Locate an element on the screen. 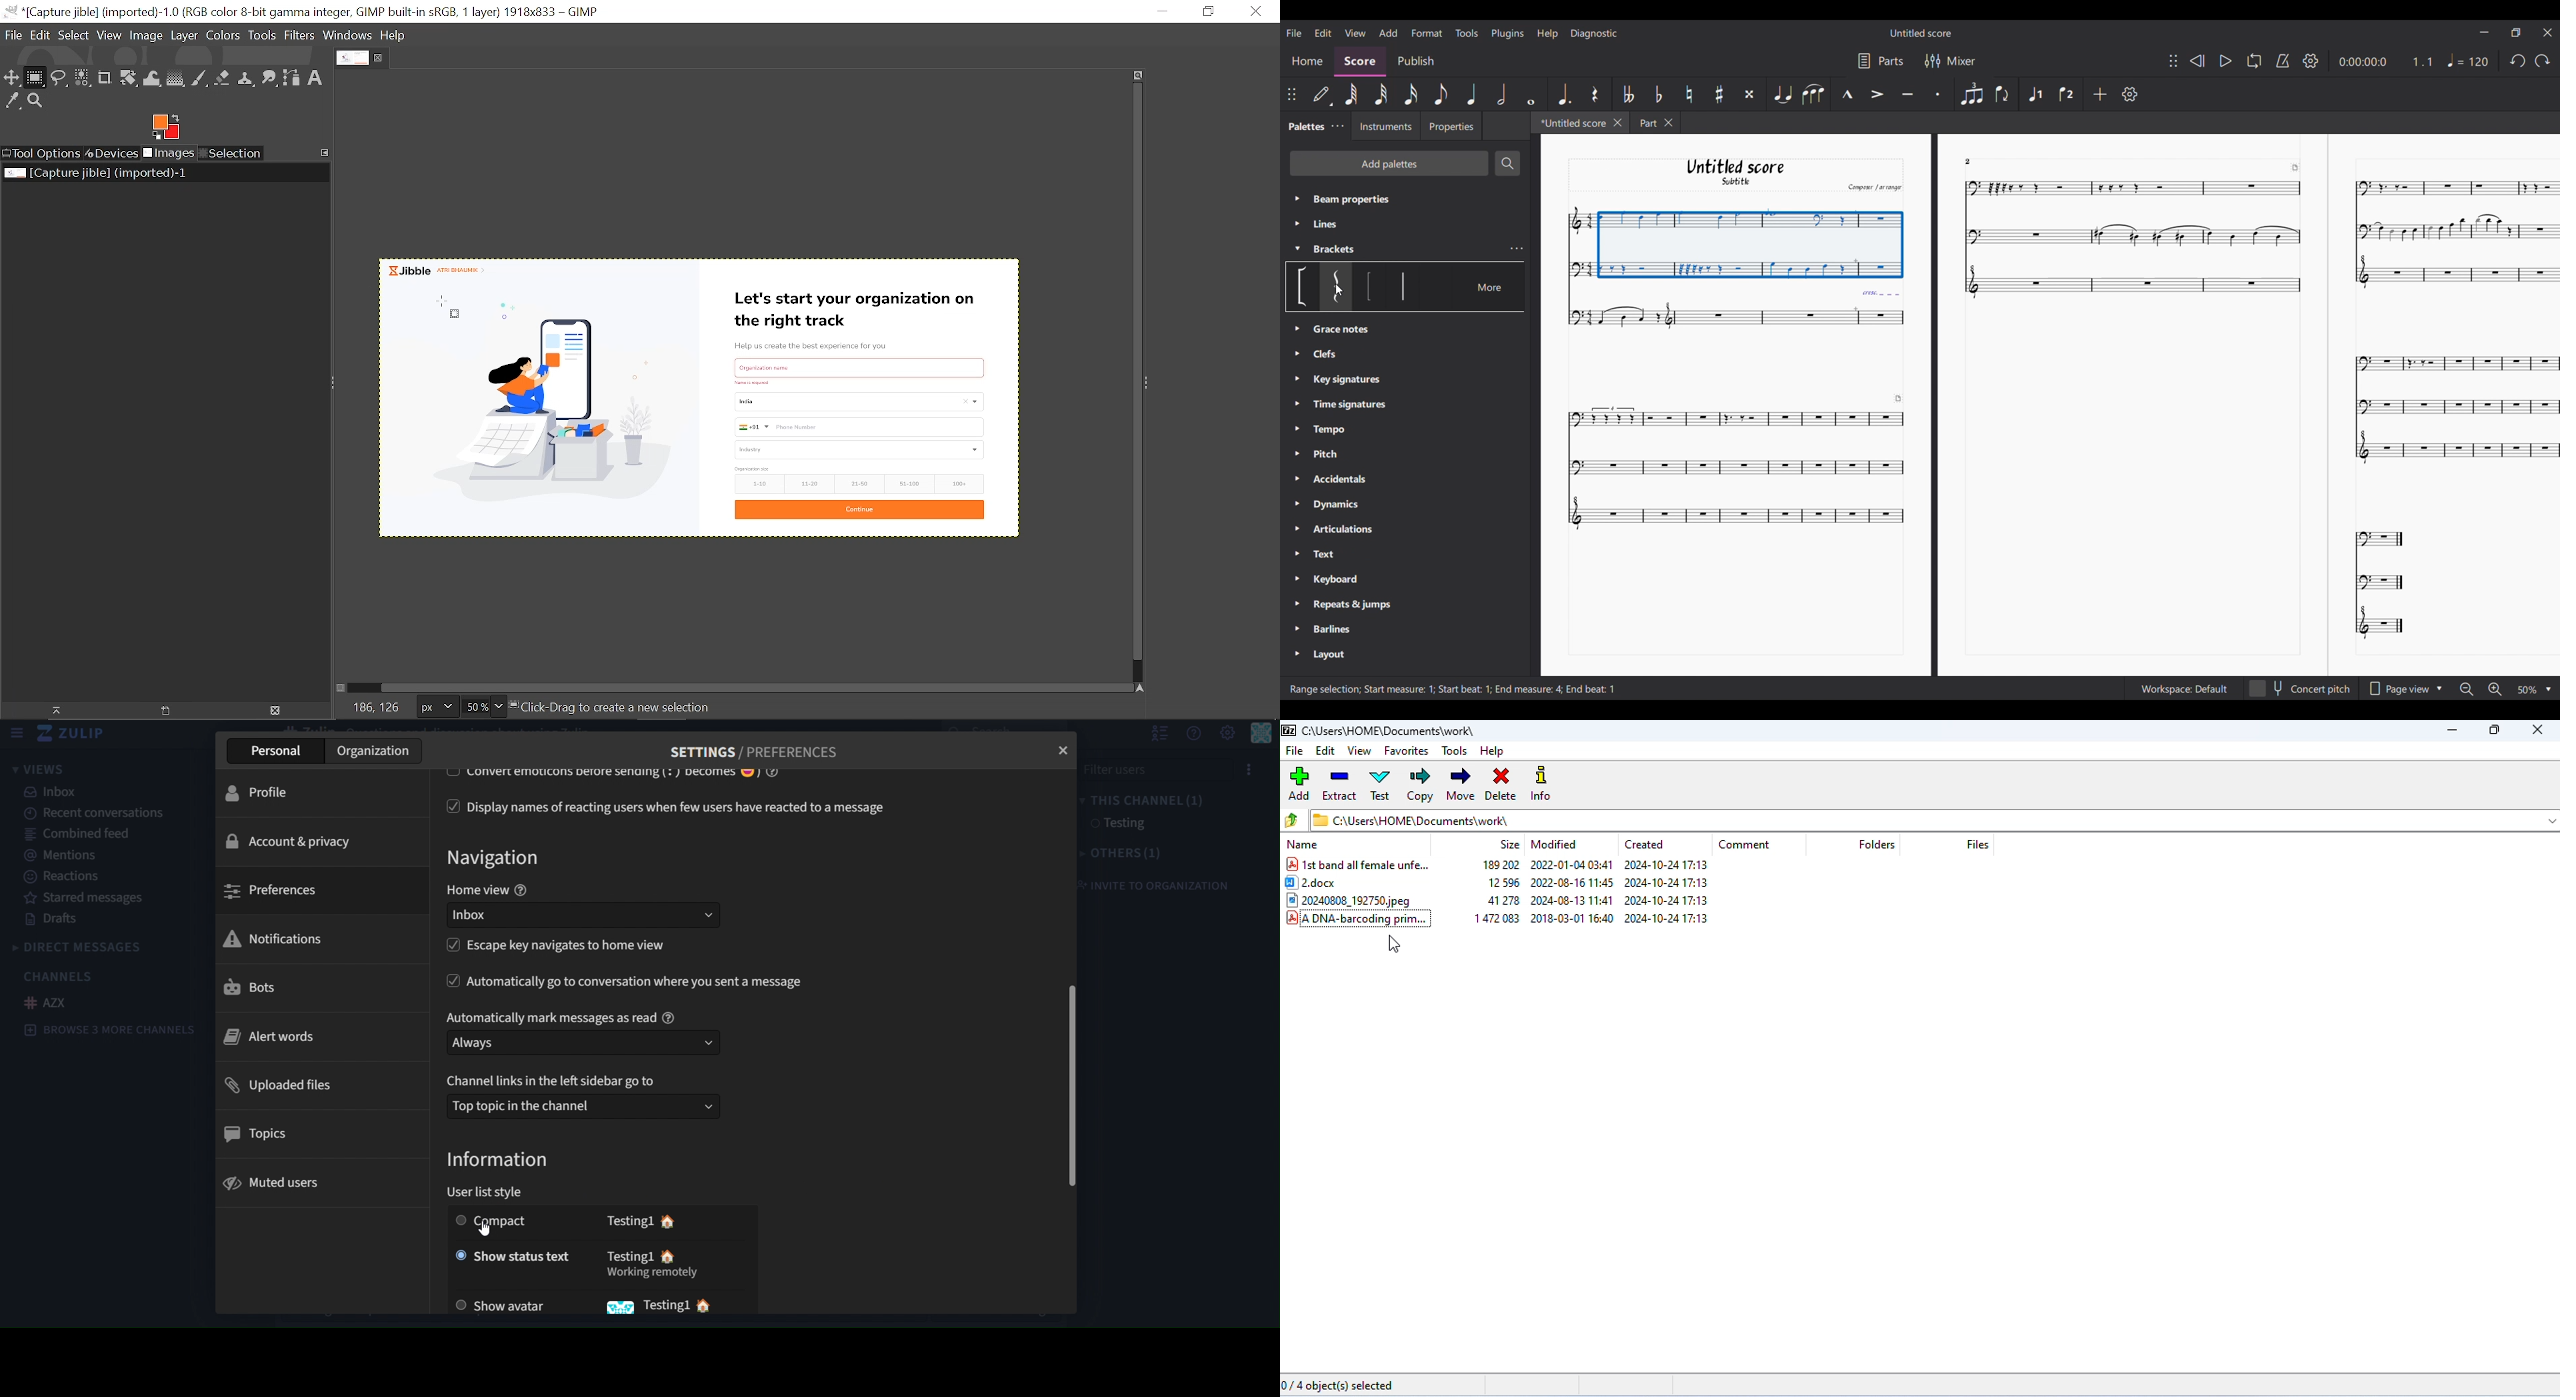  CAUsers\HOME\Documents\work\ is located at coordinates (1379, 730).